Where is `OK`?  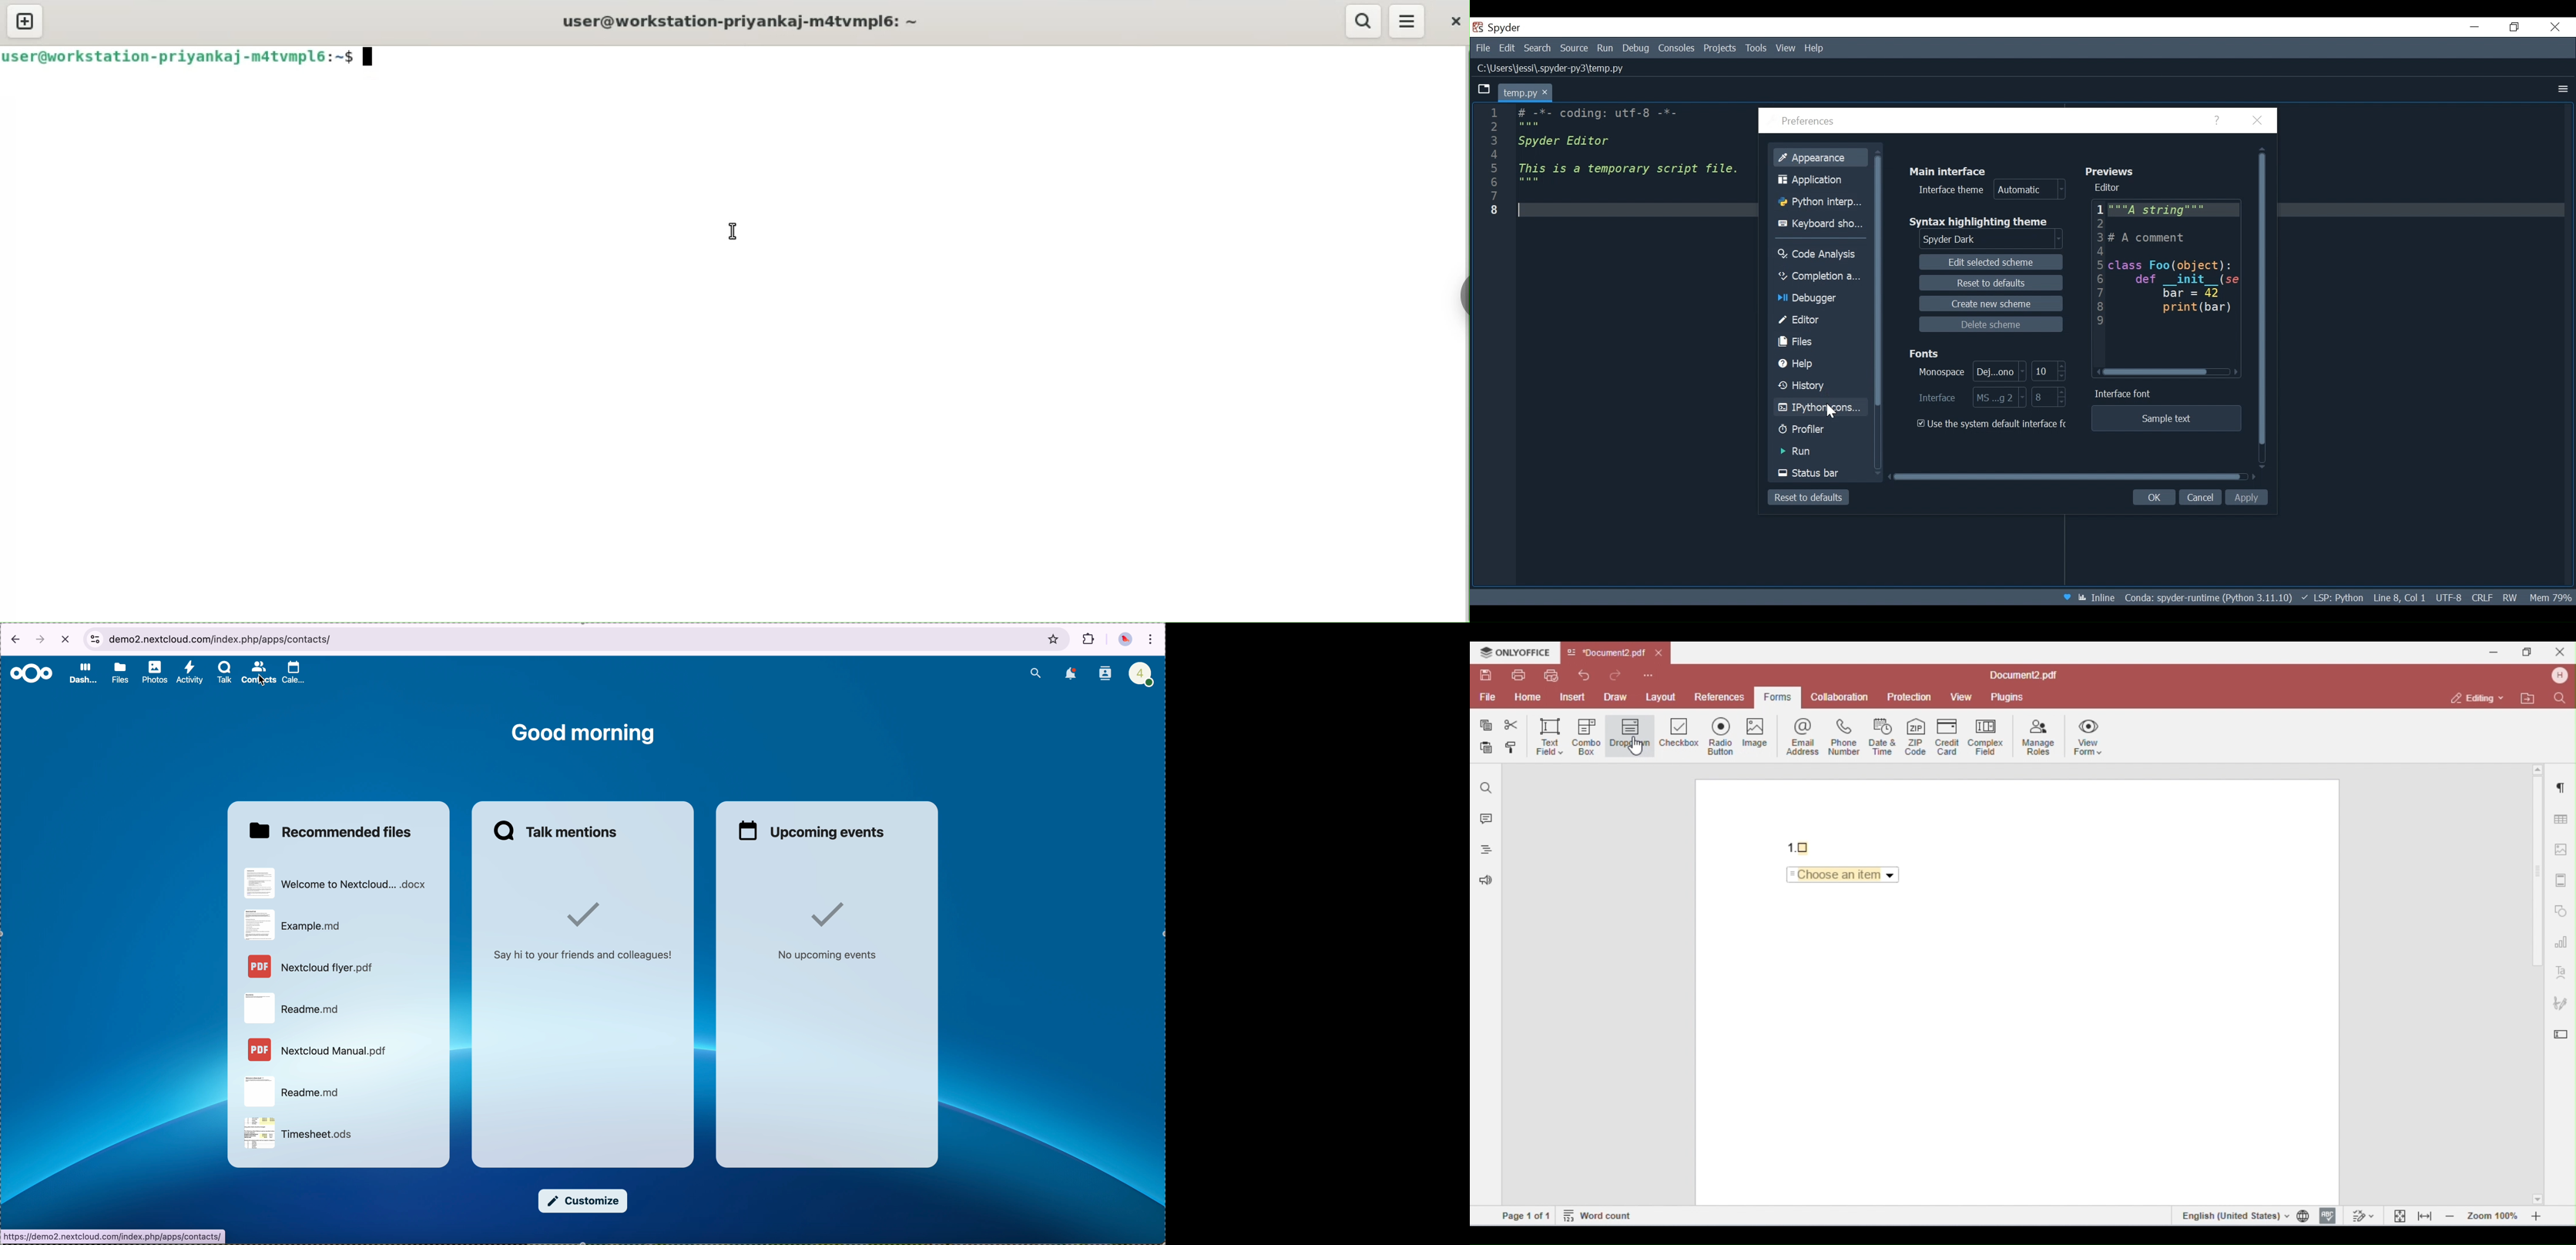
OK is located at coordinates (2154, 499).